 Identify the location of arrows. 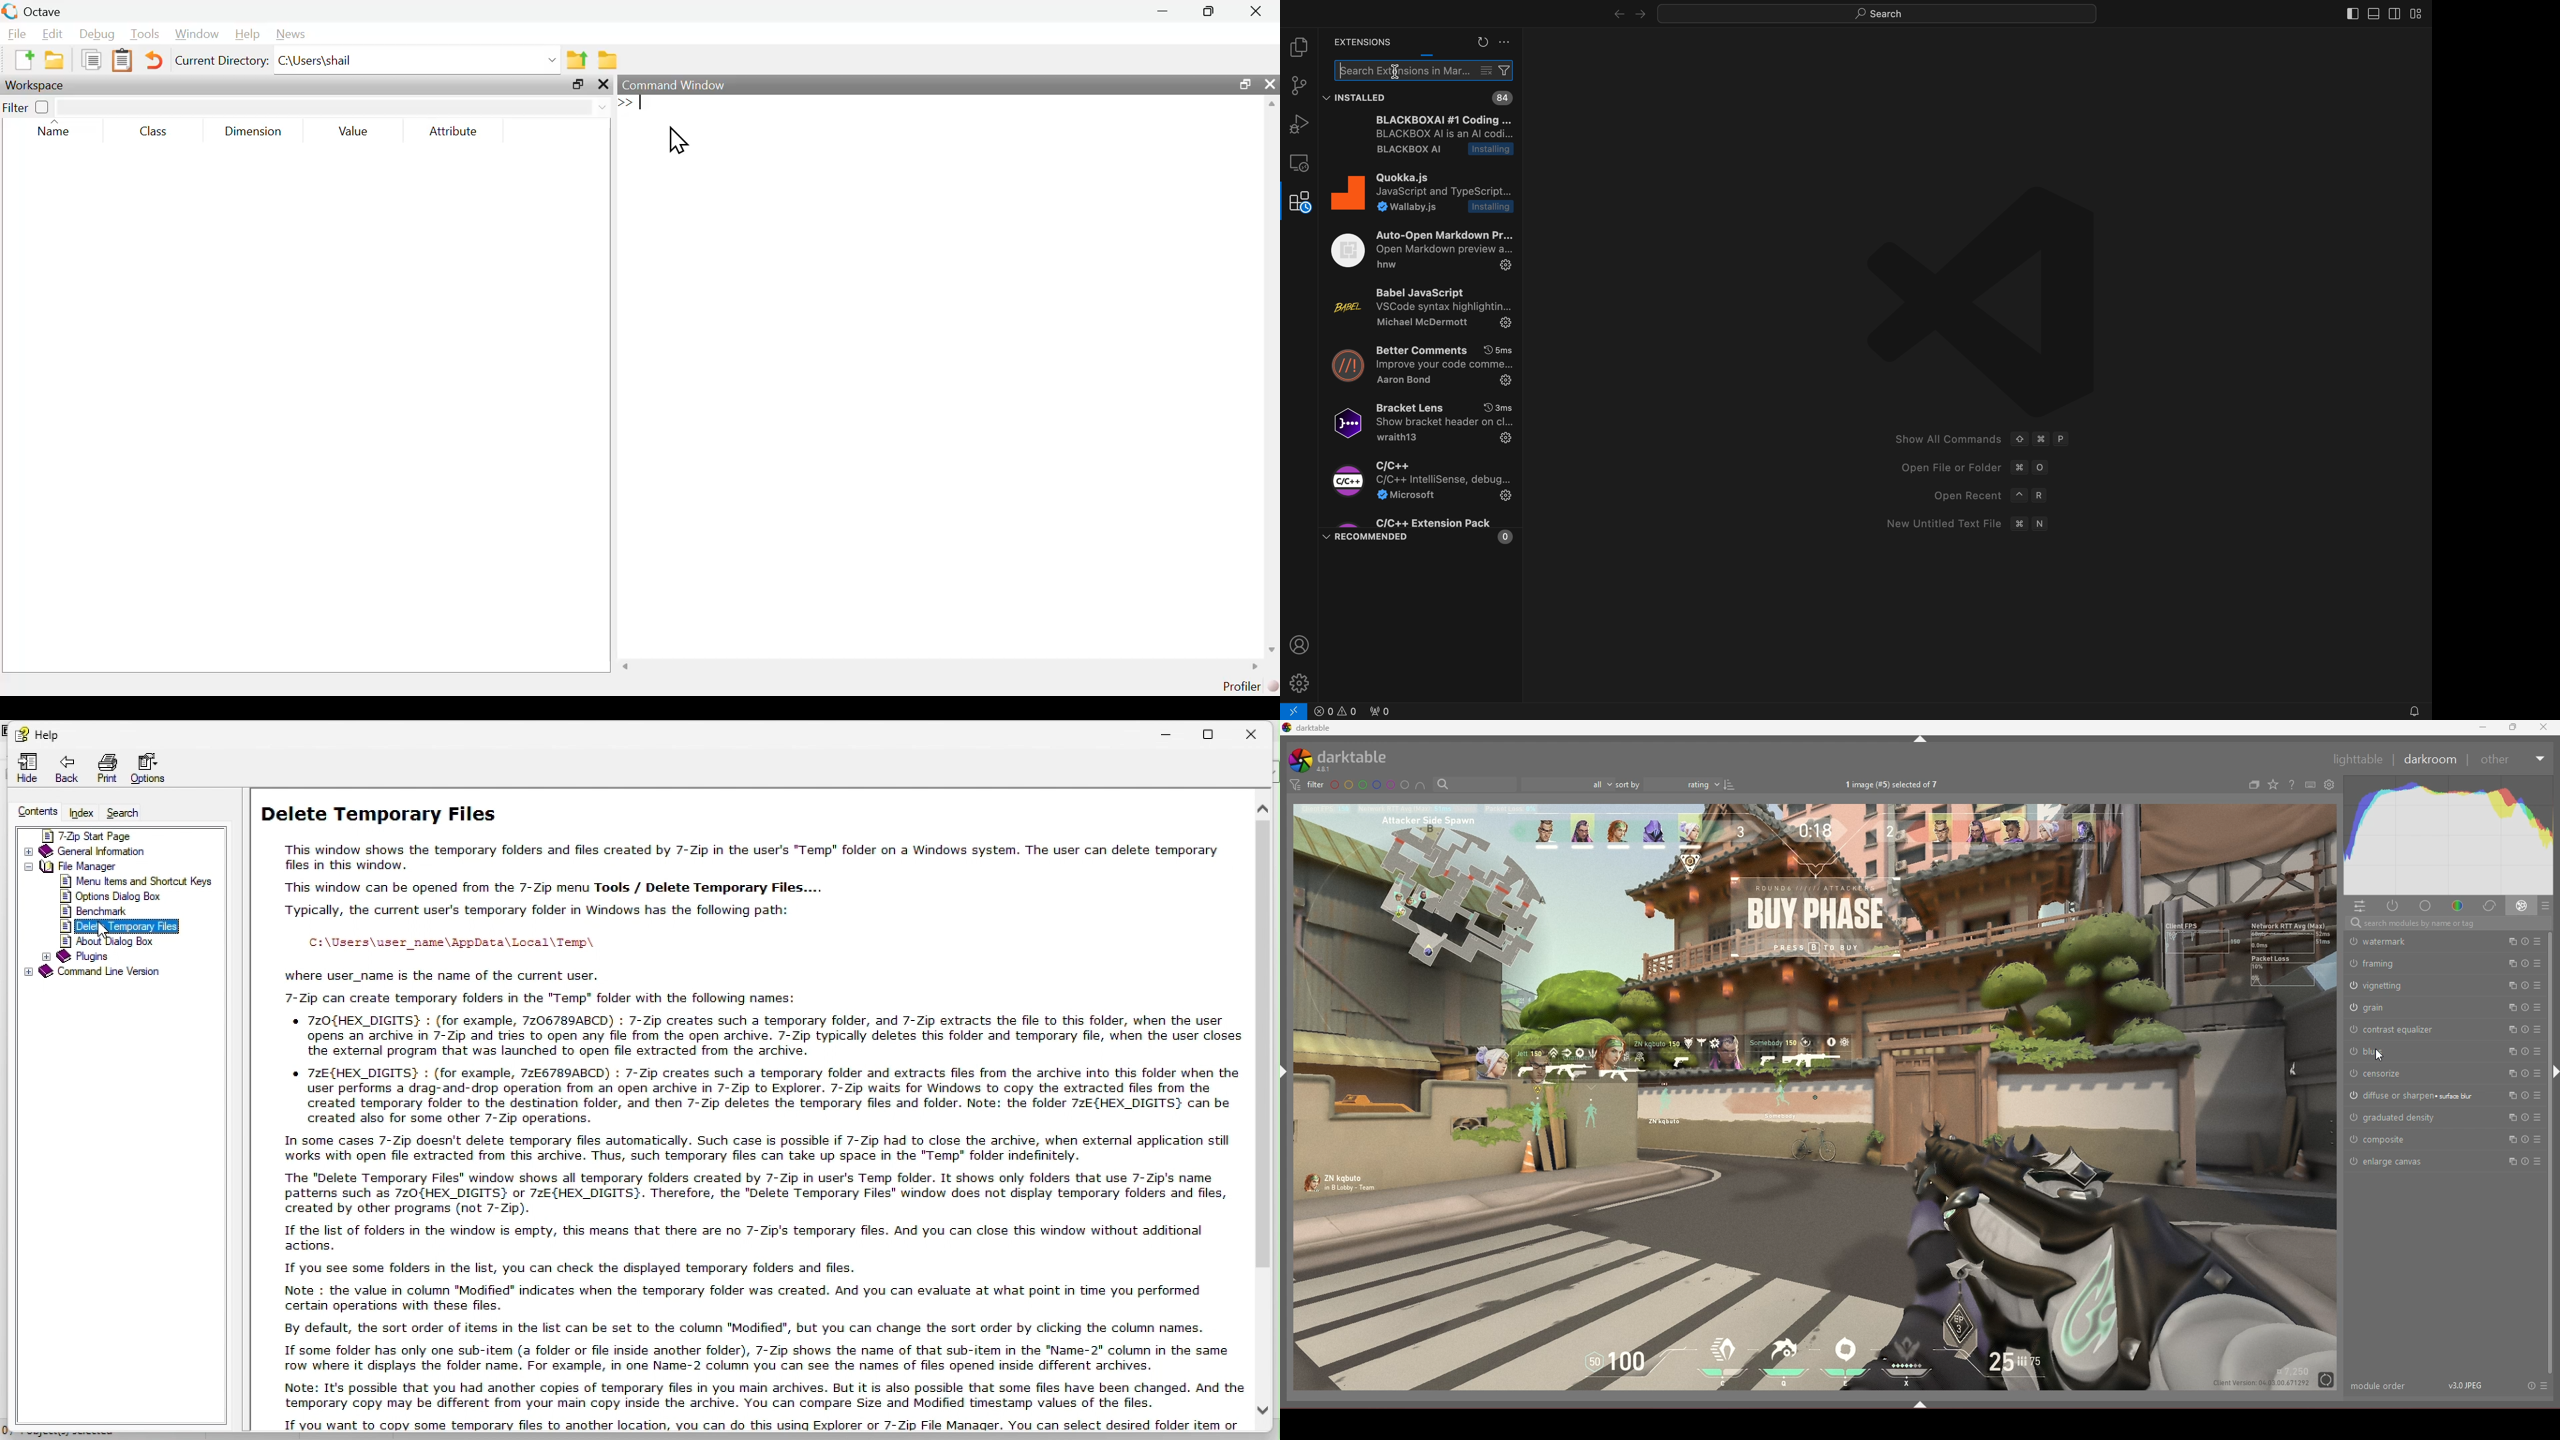
(1626, 14).